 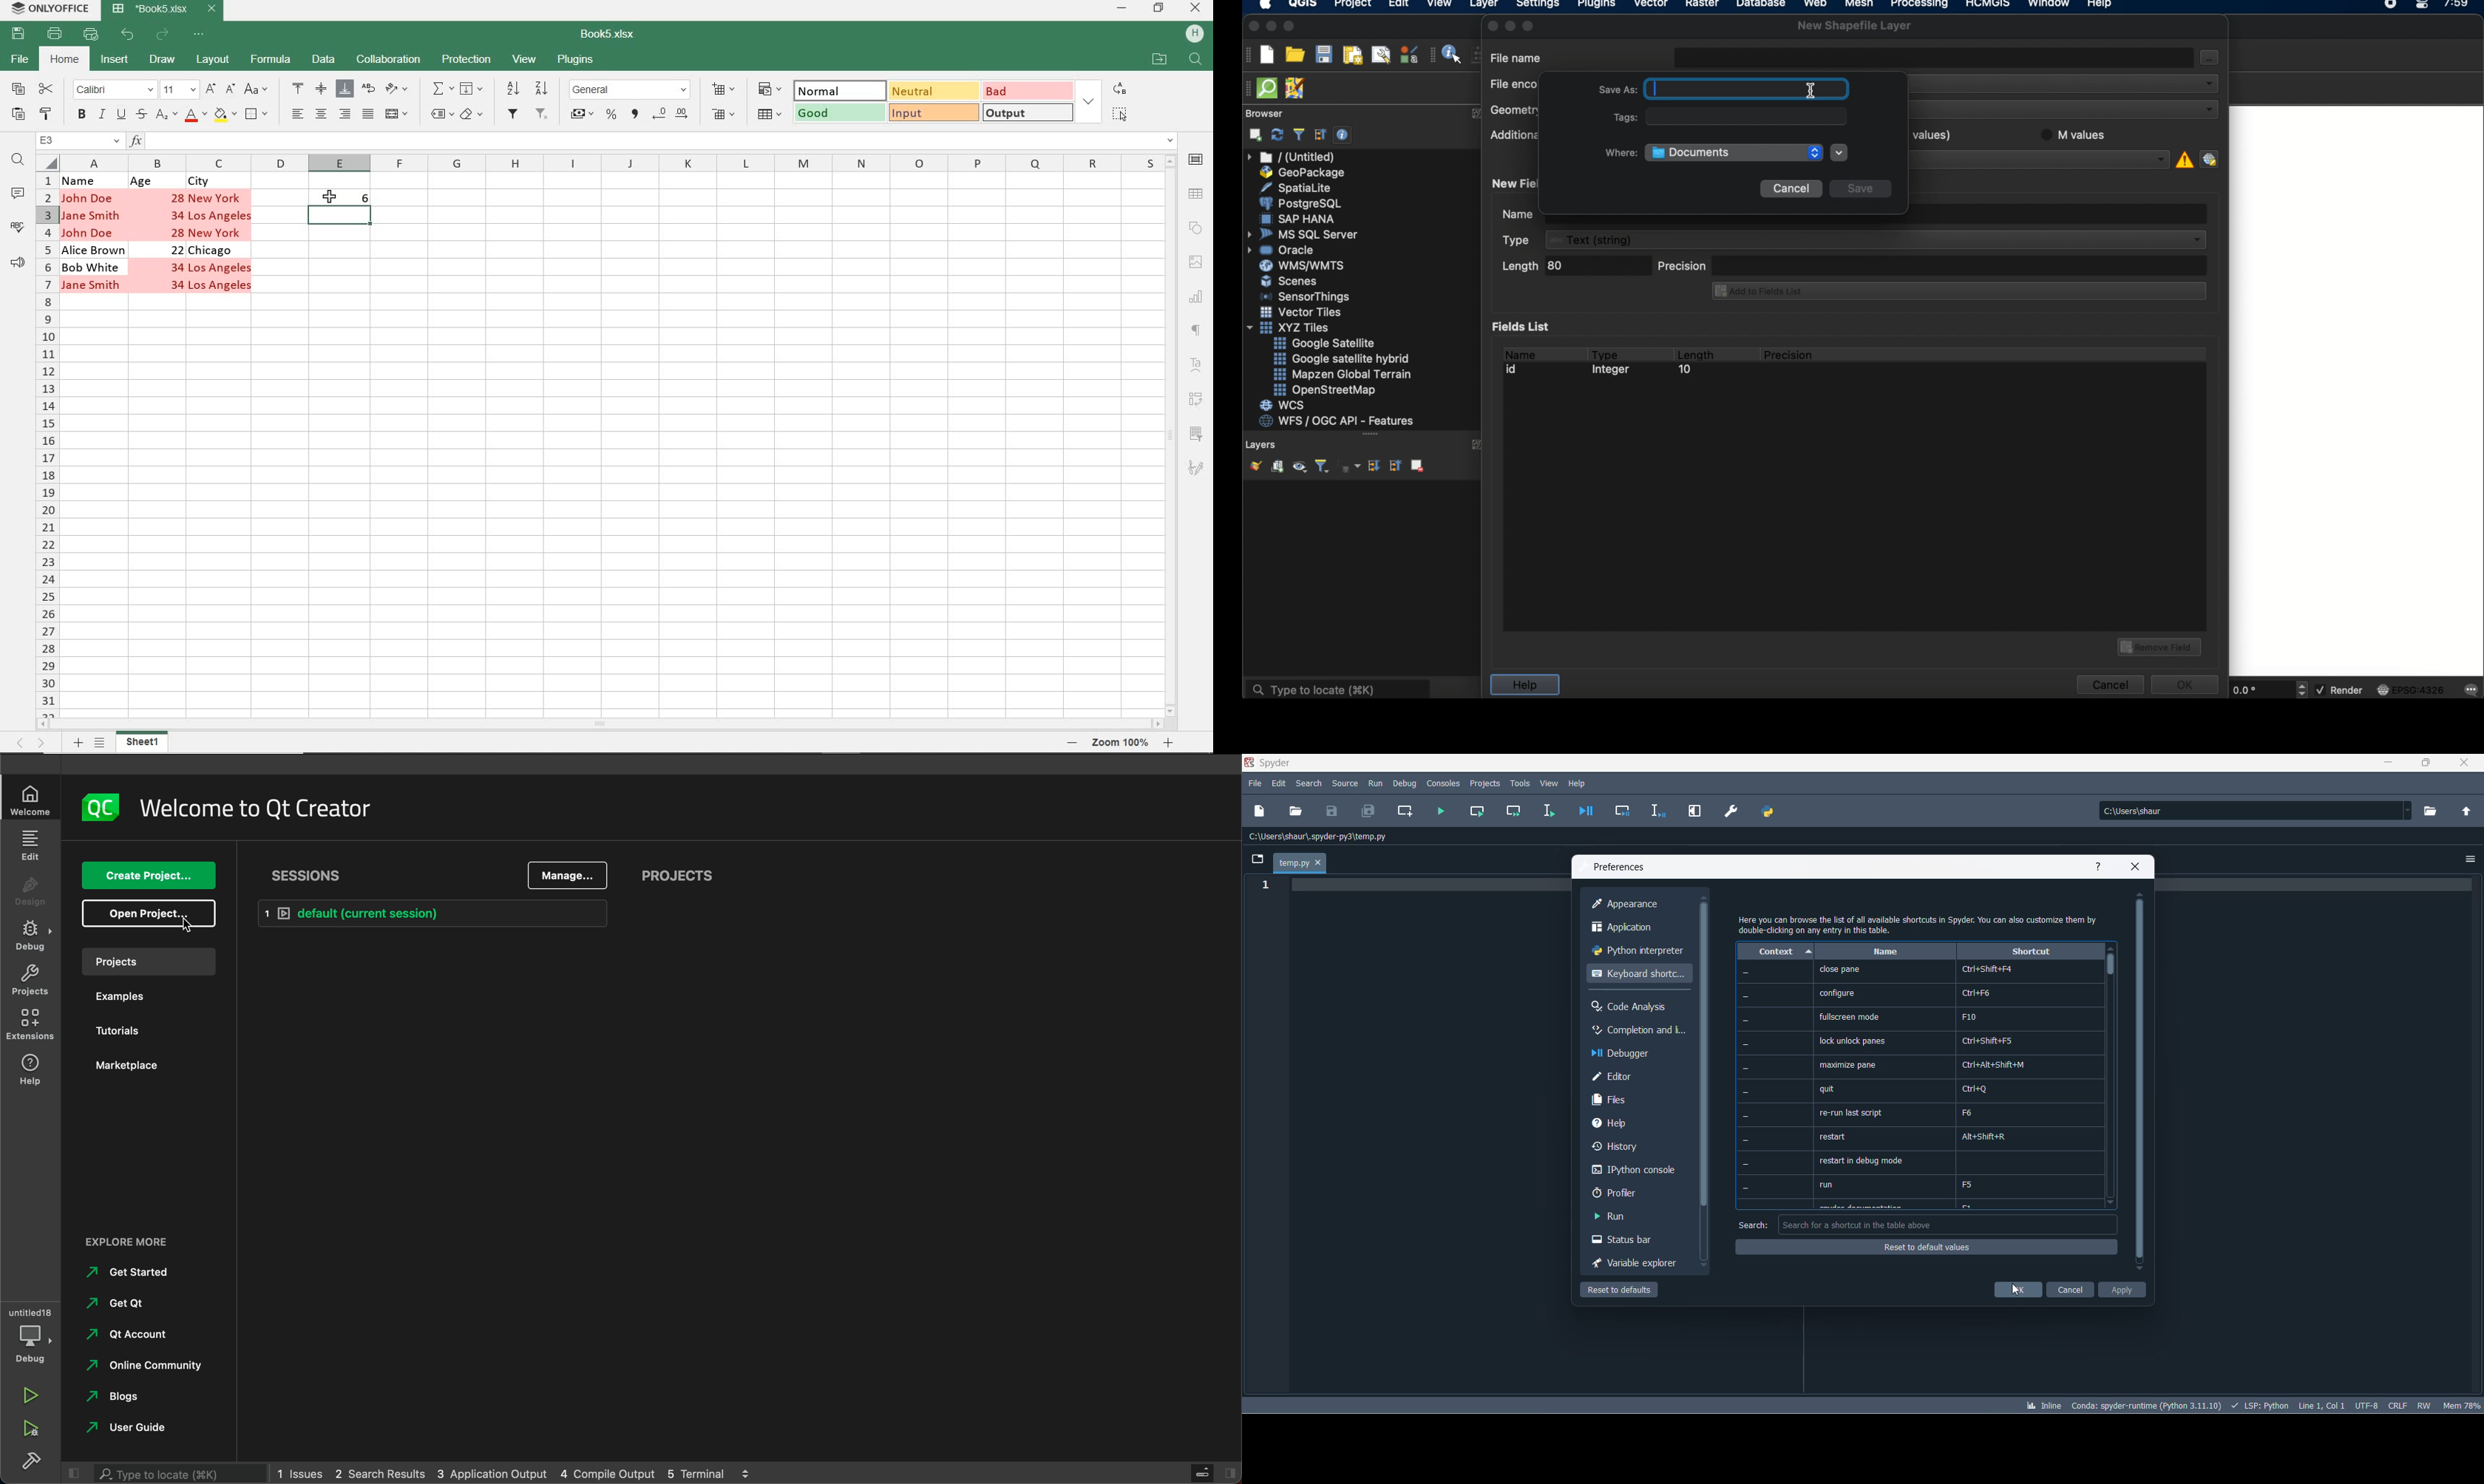 What do you see at coordinates (466, 61) in the screenshot?
I see `PROTECTION` at bounding box center [466, 61].